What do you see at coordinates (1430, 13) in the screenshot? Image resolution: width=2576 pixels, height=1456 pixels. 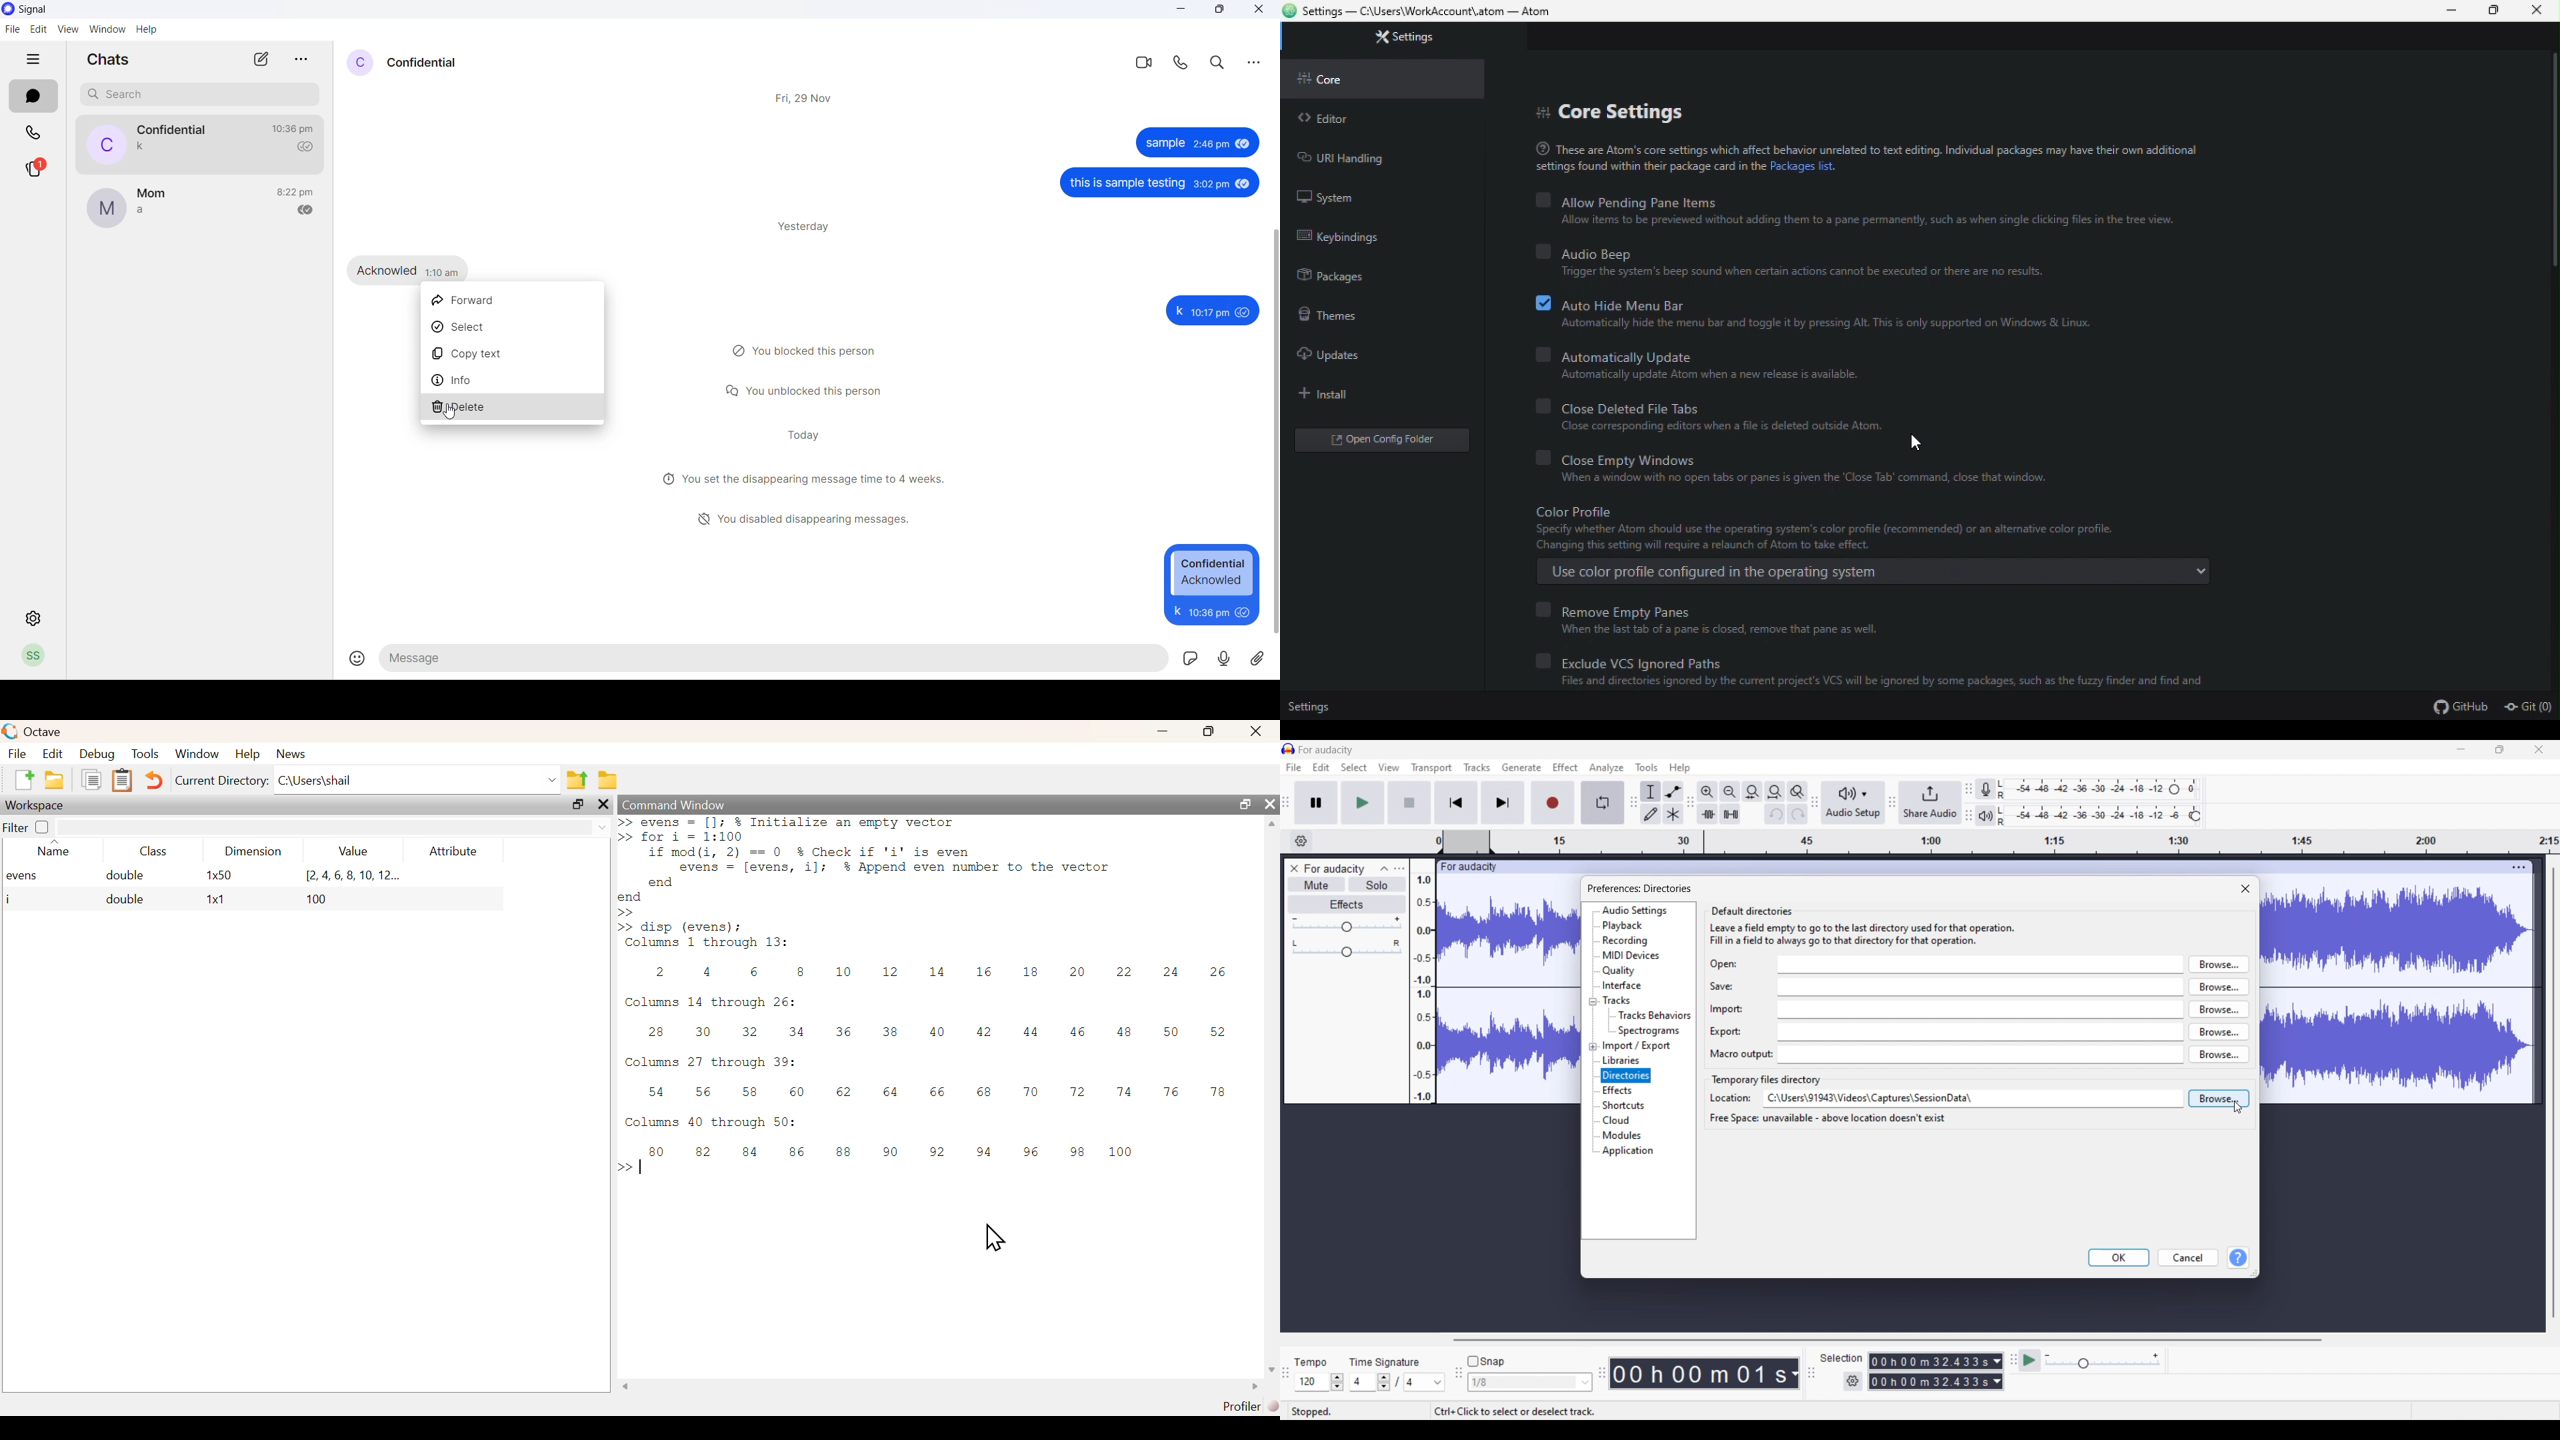 I see `Settings - C:\users\workAccount\.atom - Atom` at bounding box center [1430, 13].